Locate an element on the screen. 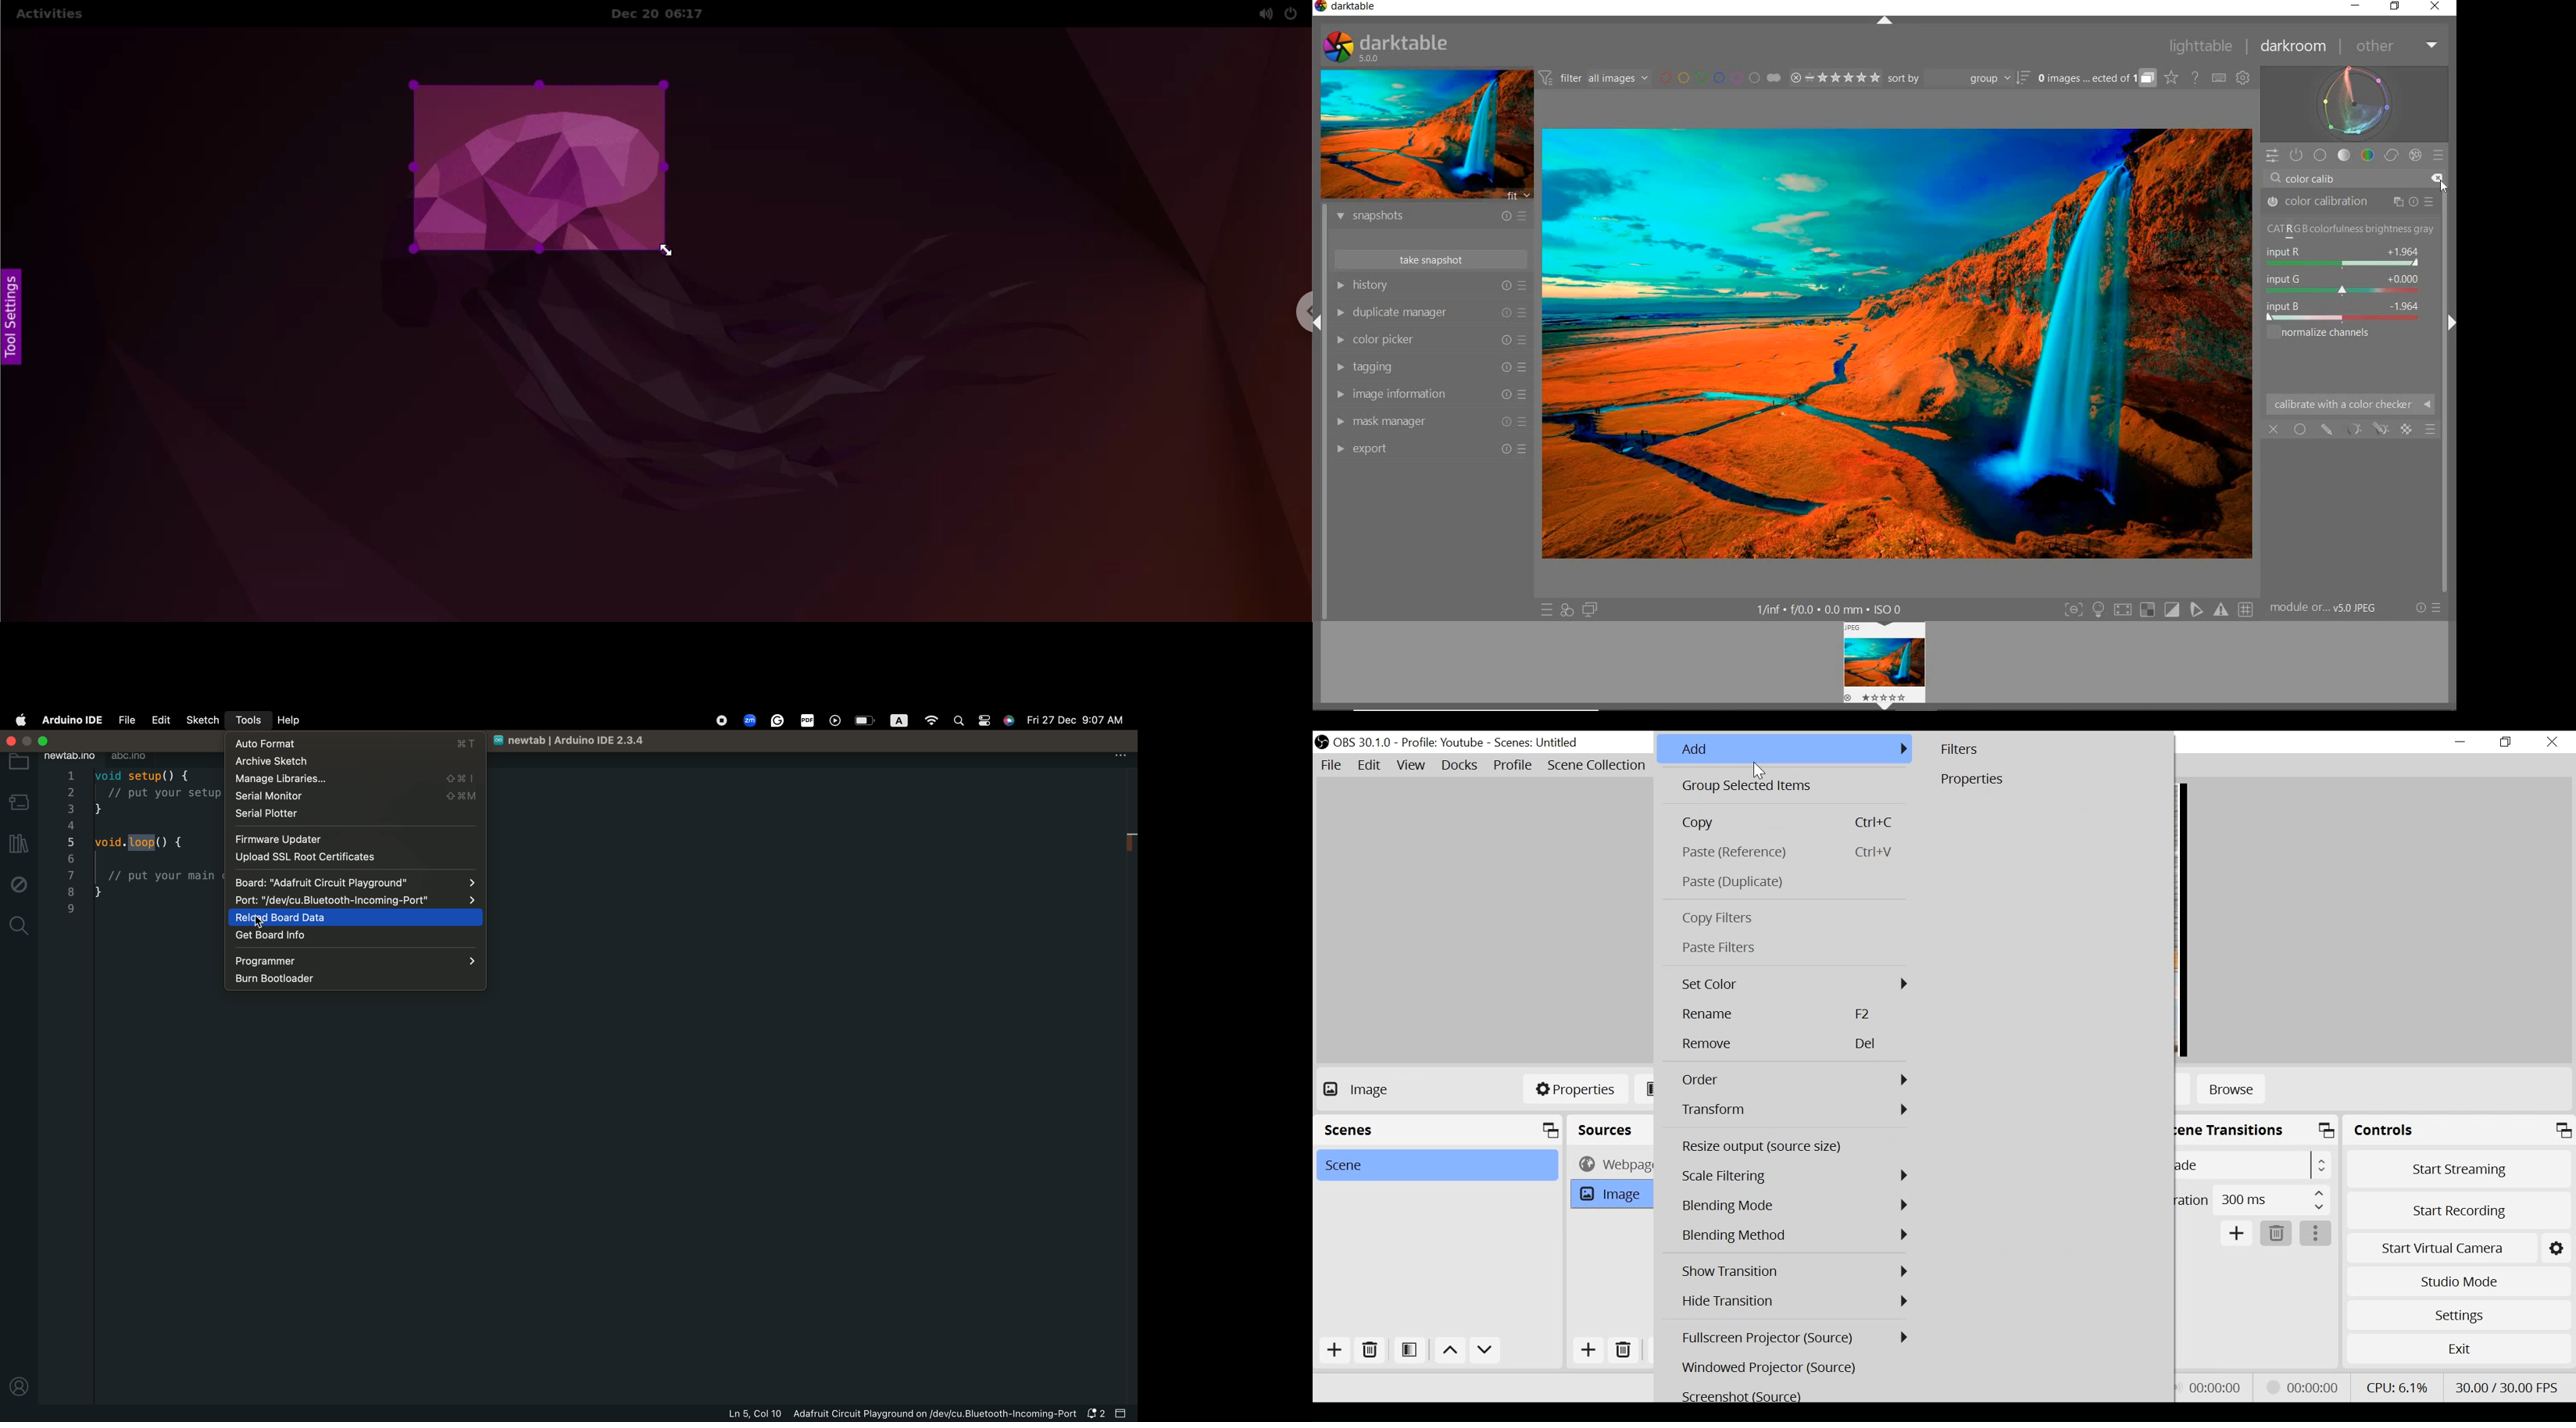  DELETE is located at coordinates (2436, 178).